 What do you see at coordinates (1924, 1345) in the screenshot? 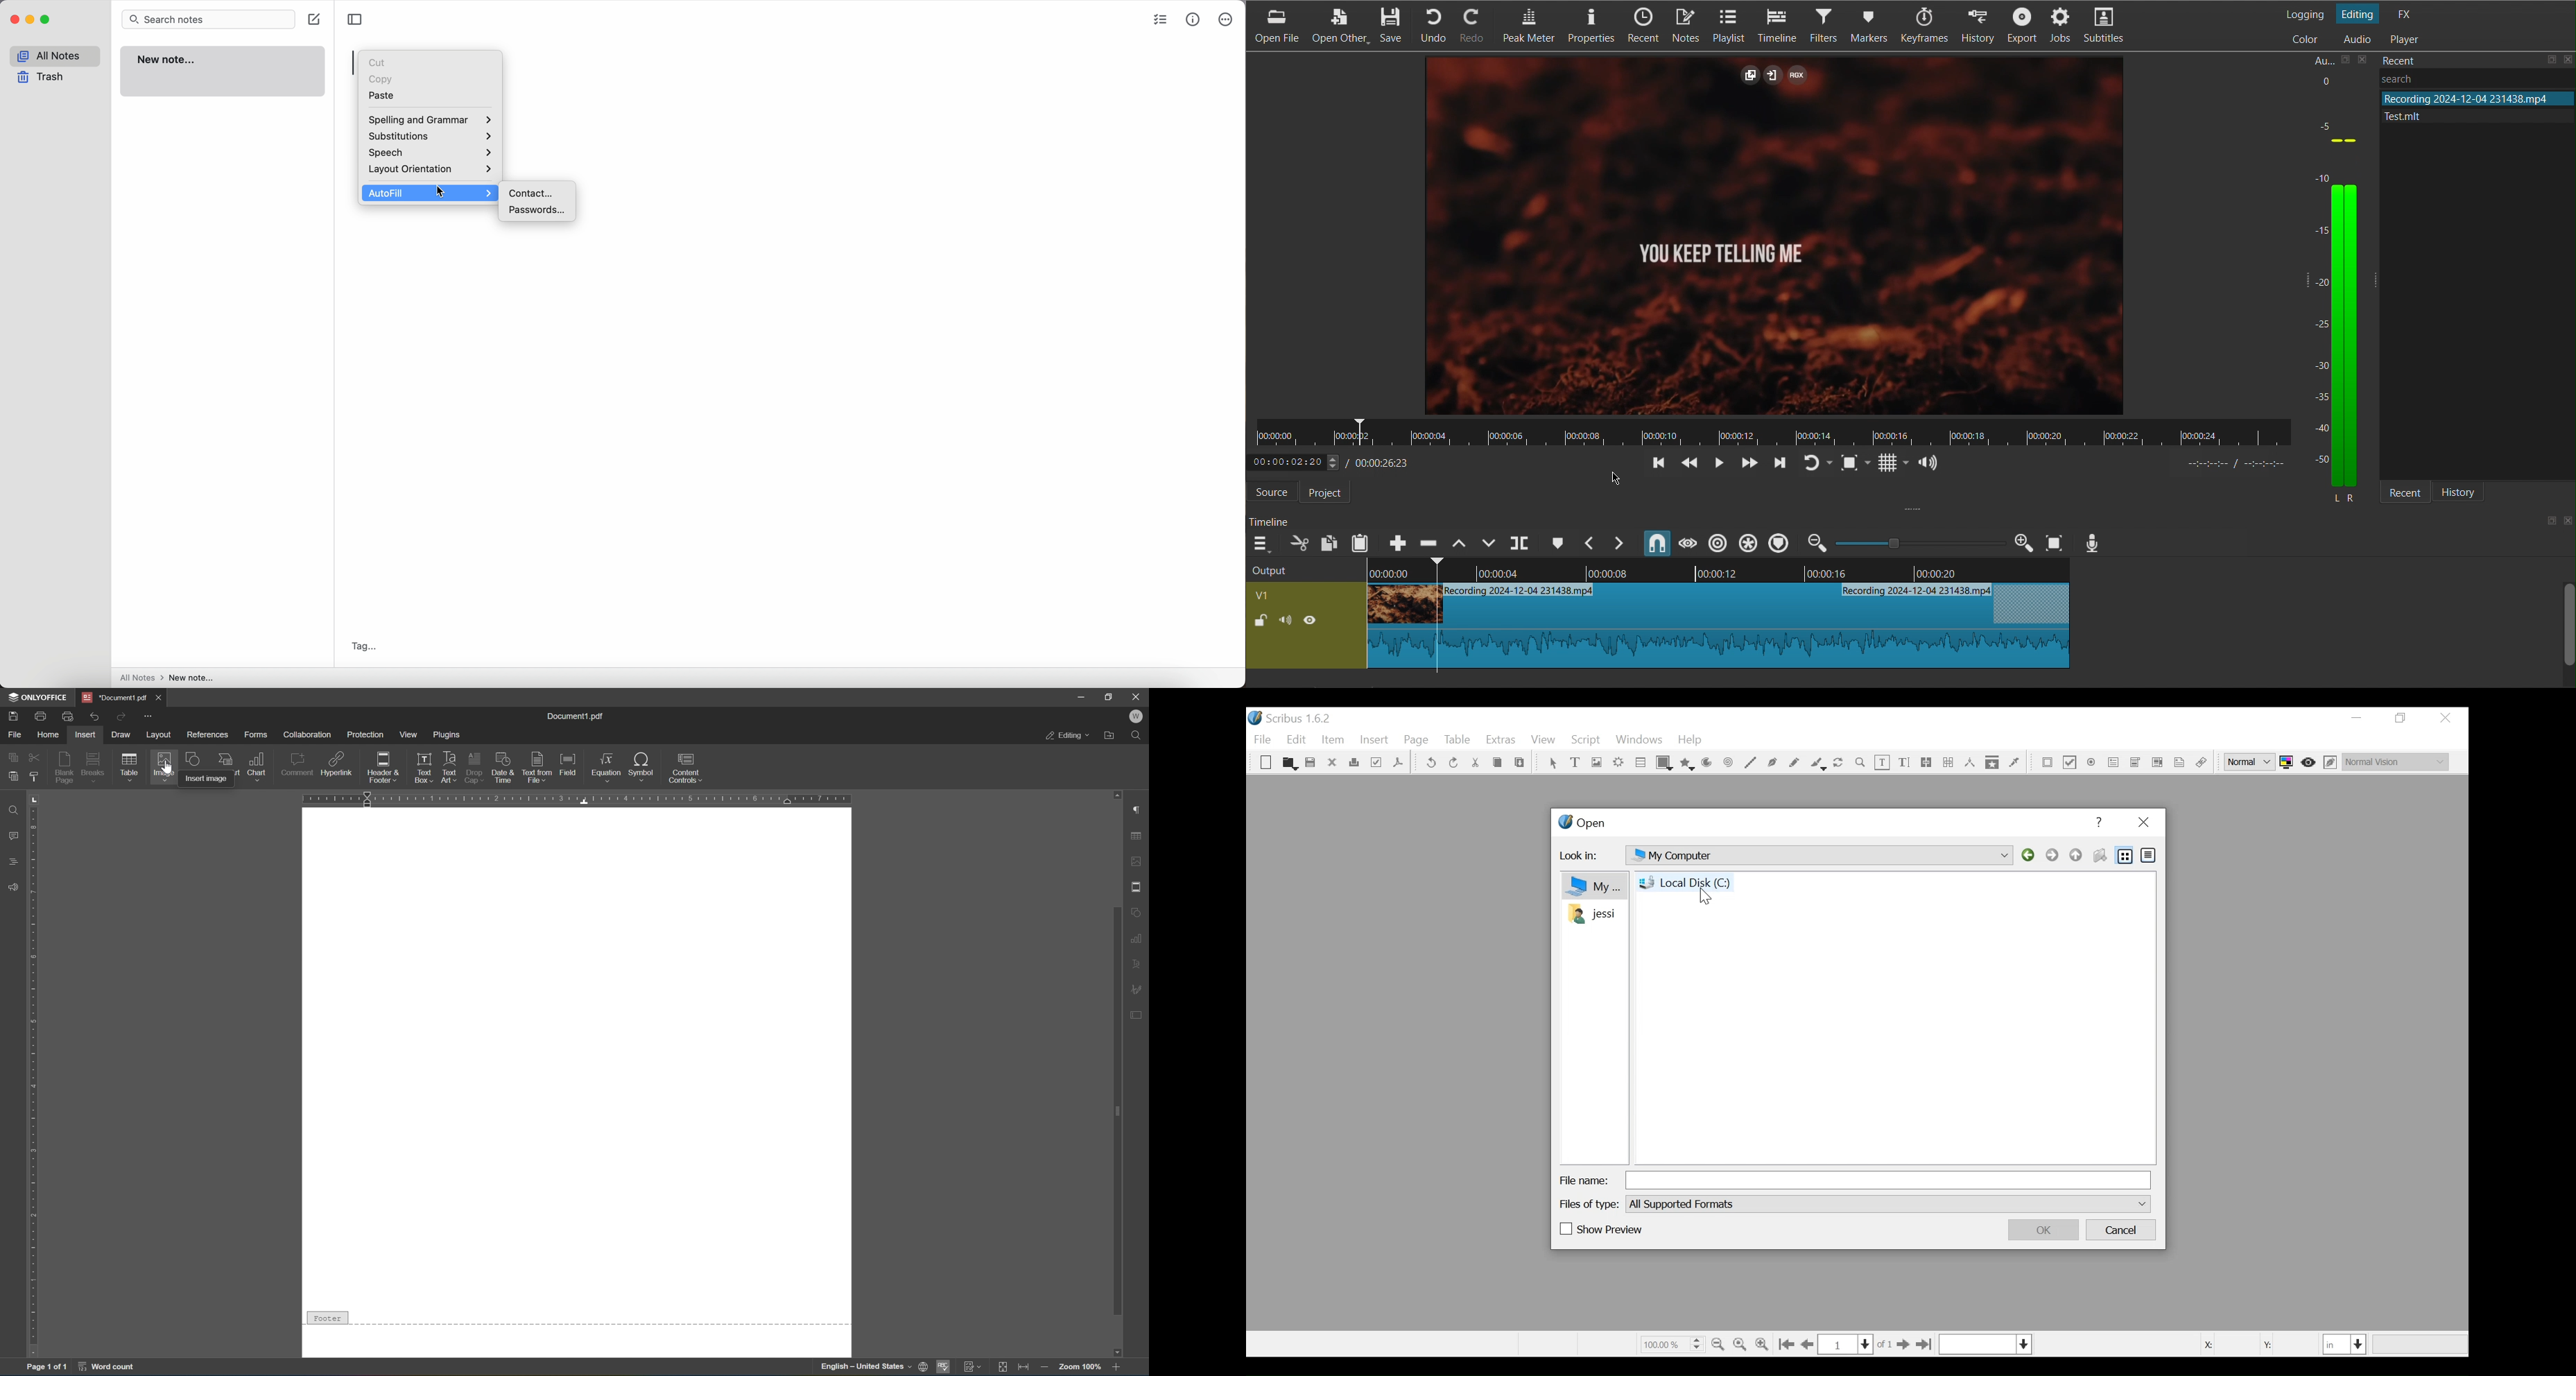
I see `Go to the last page` at bounding box center [1924, 1345].